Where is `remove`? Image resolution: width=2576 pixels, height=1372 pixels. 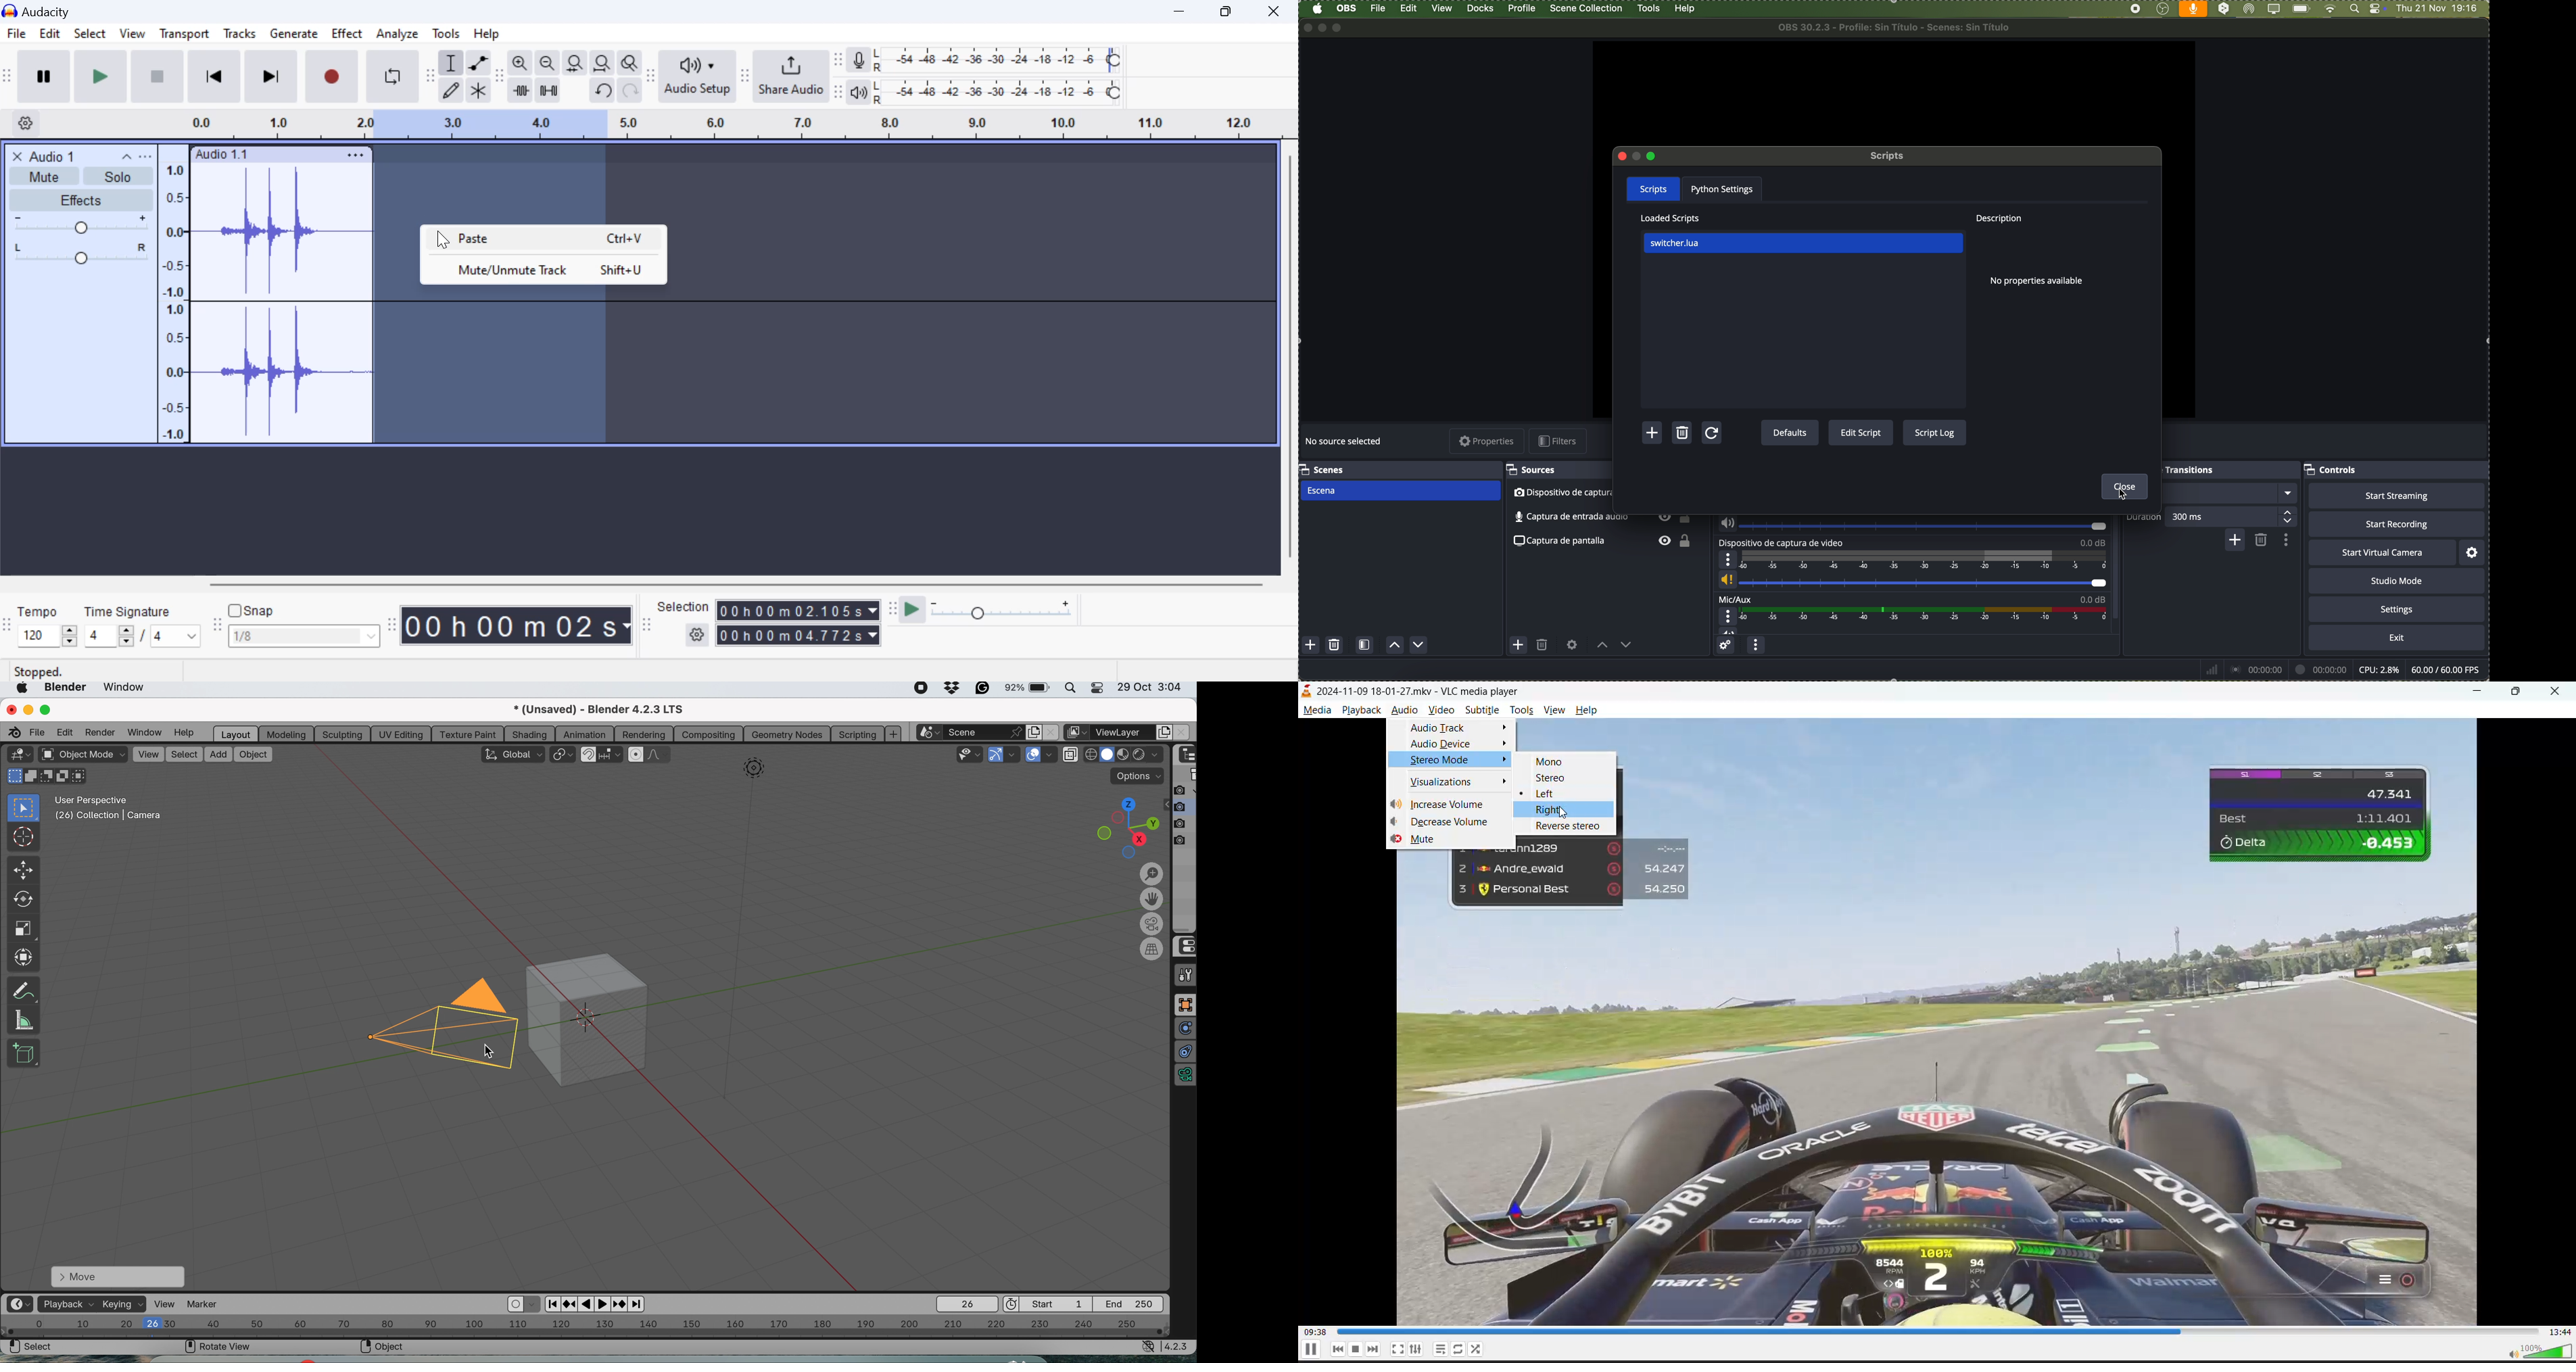
remove is located at coordinates (2262, 541).